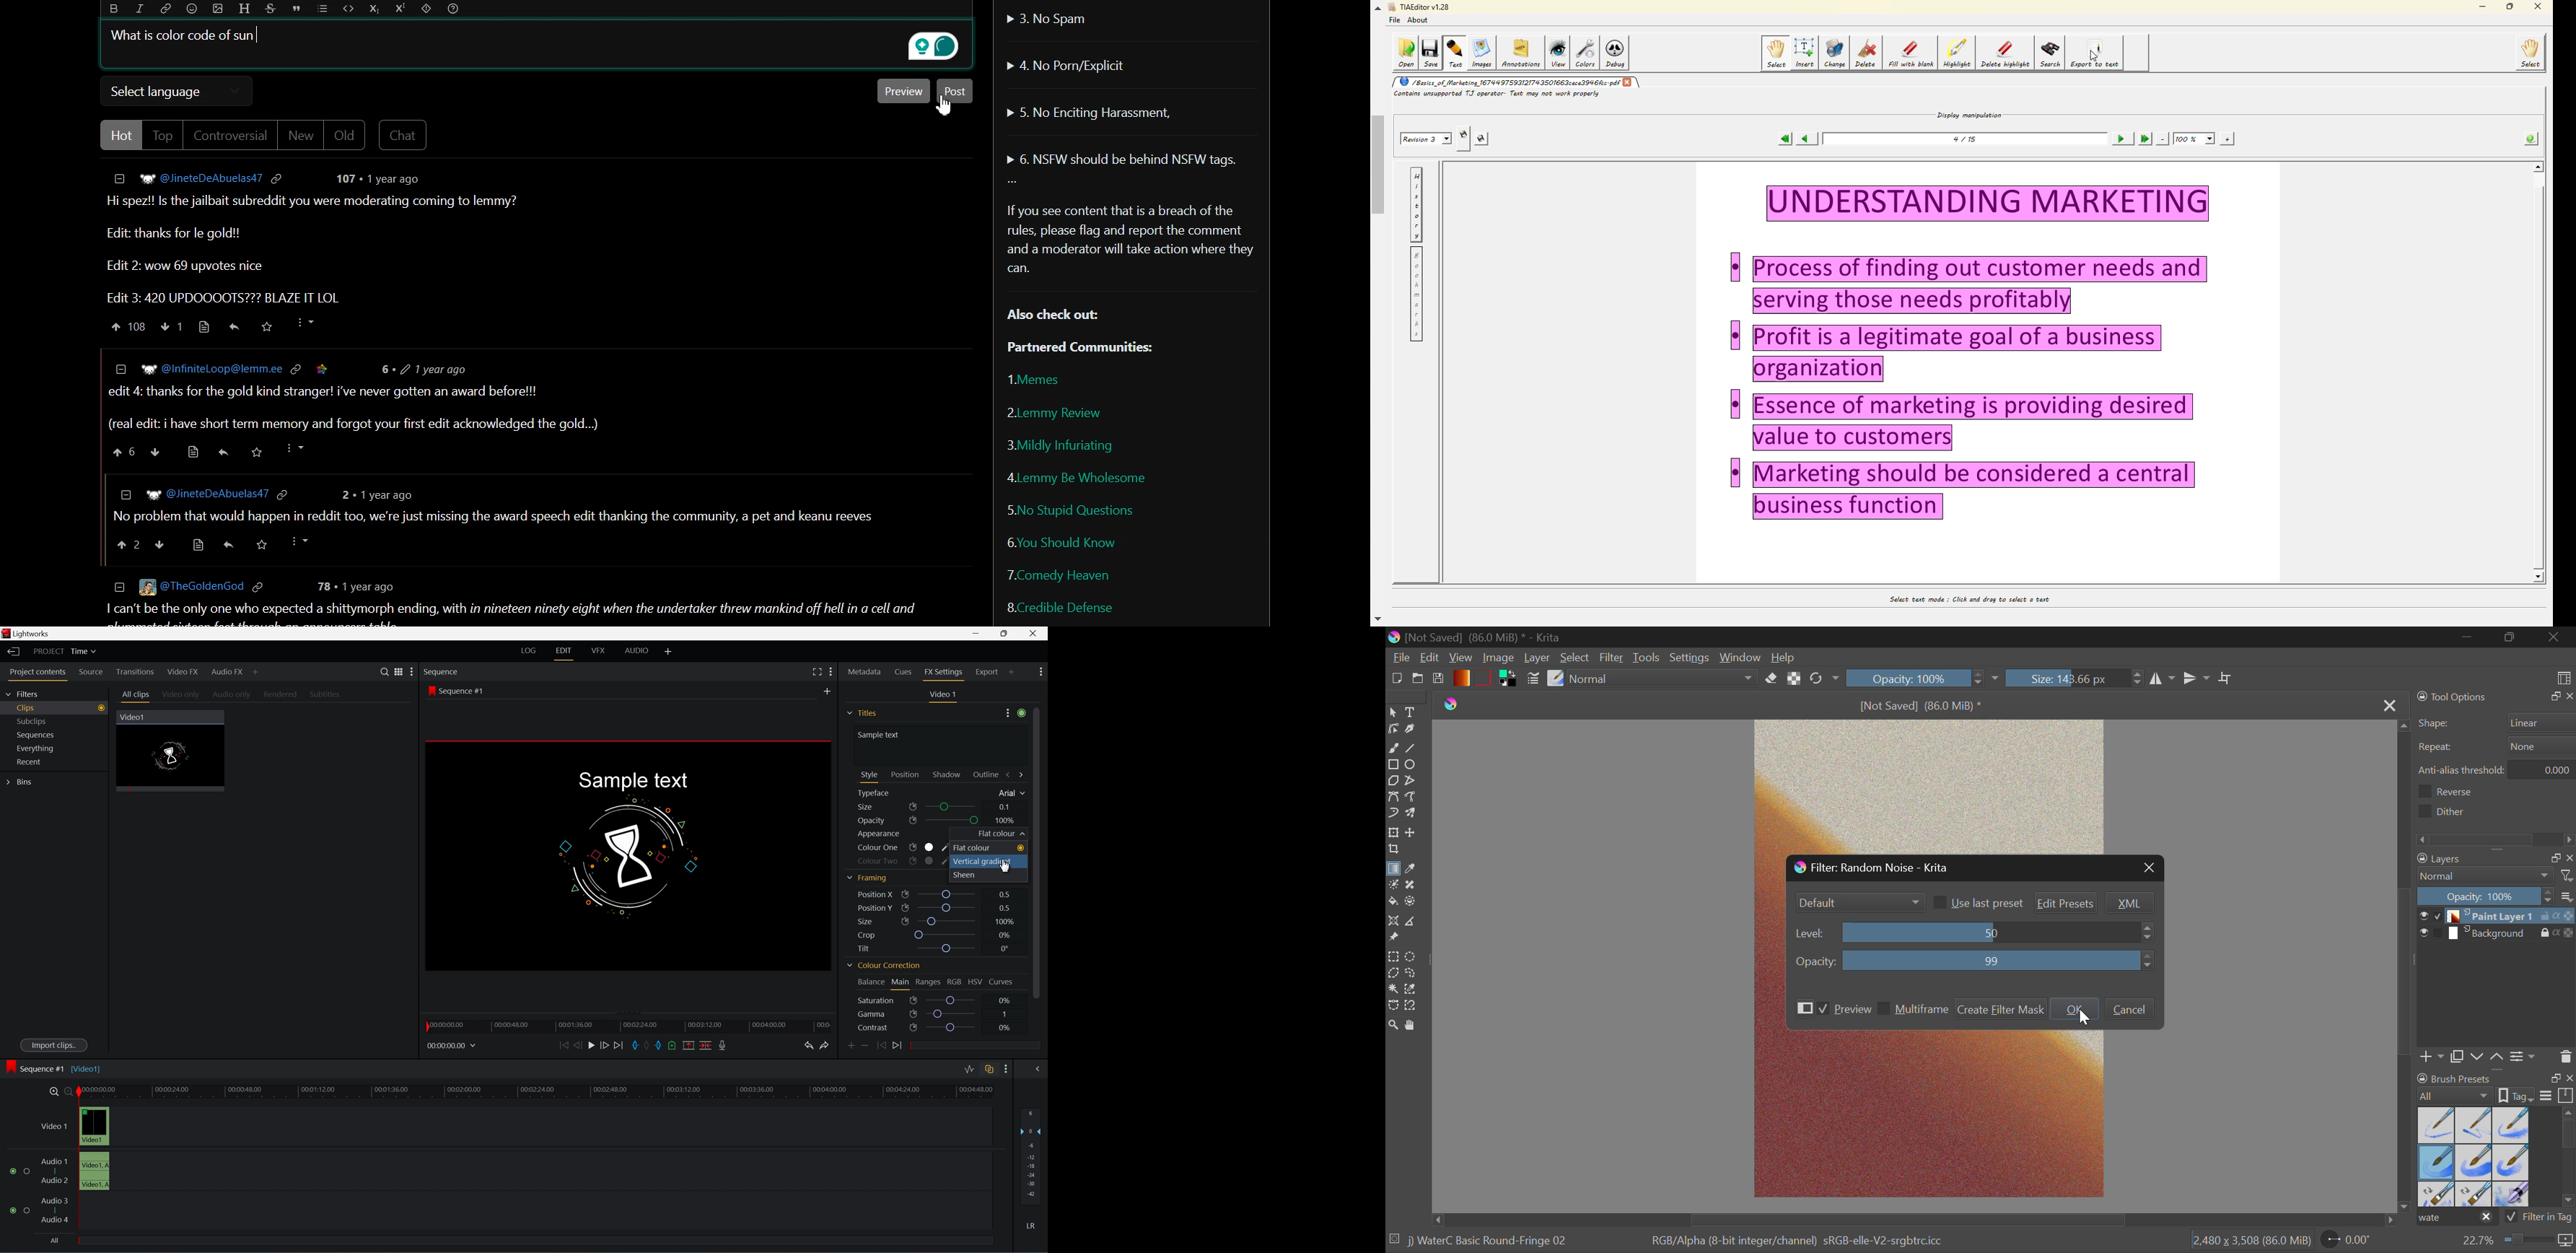 The image size is (2576, 1260). I want to click on fx settings, so click(944, 674).